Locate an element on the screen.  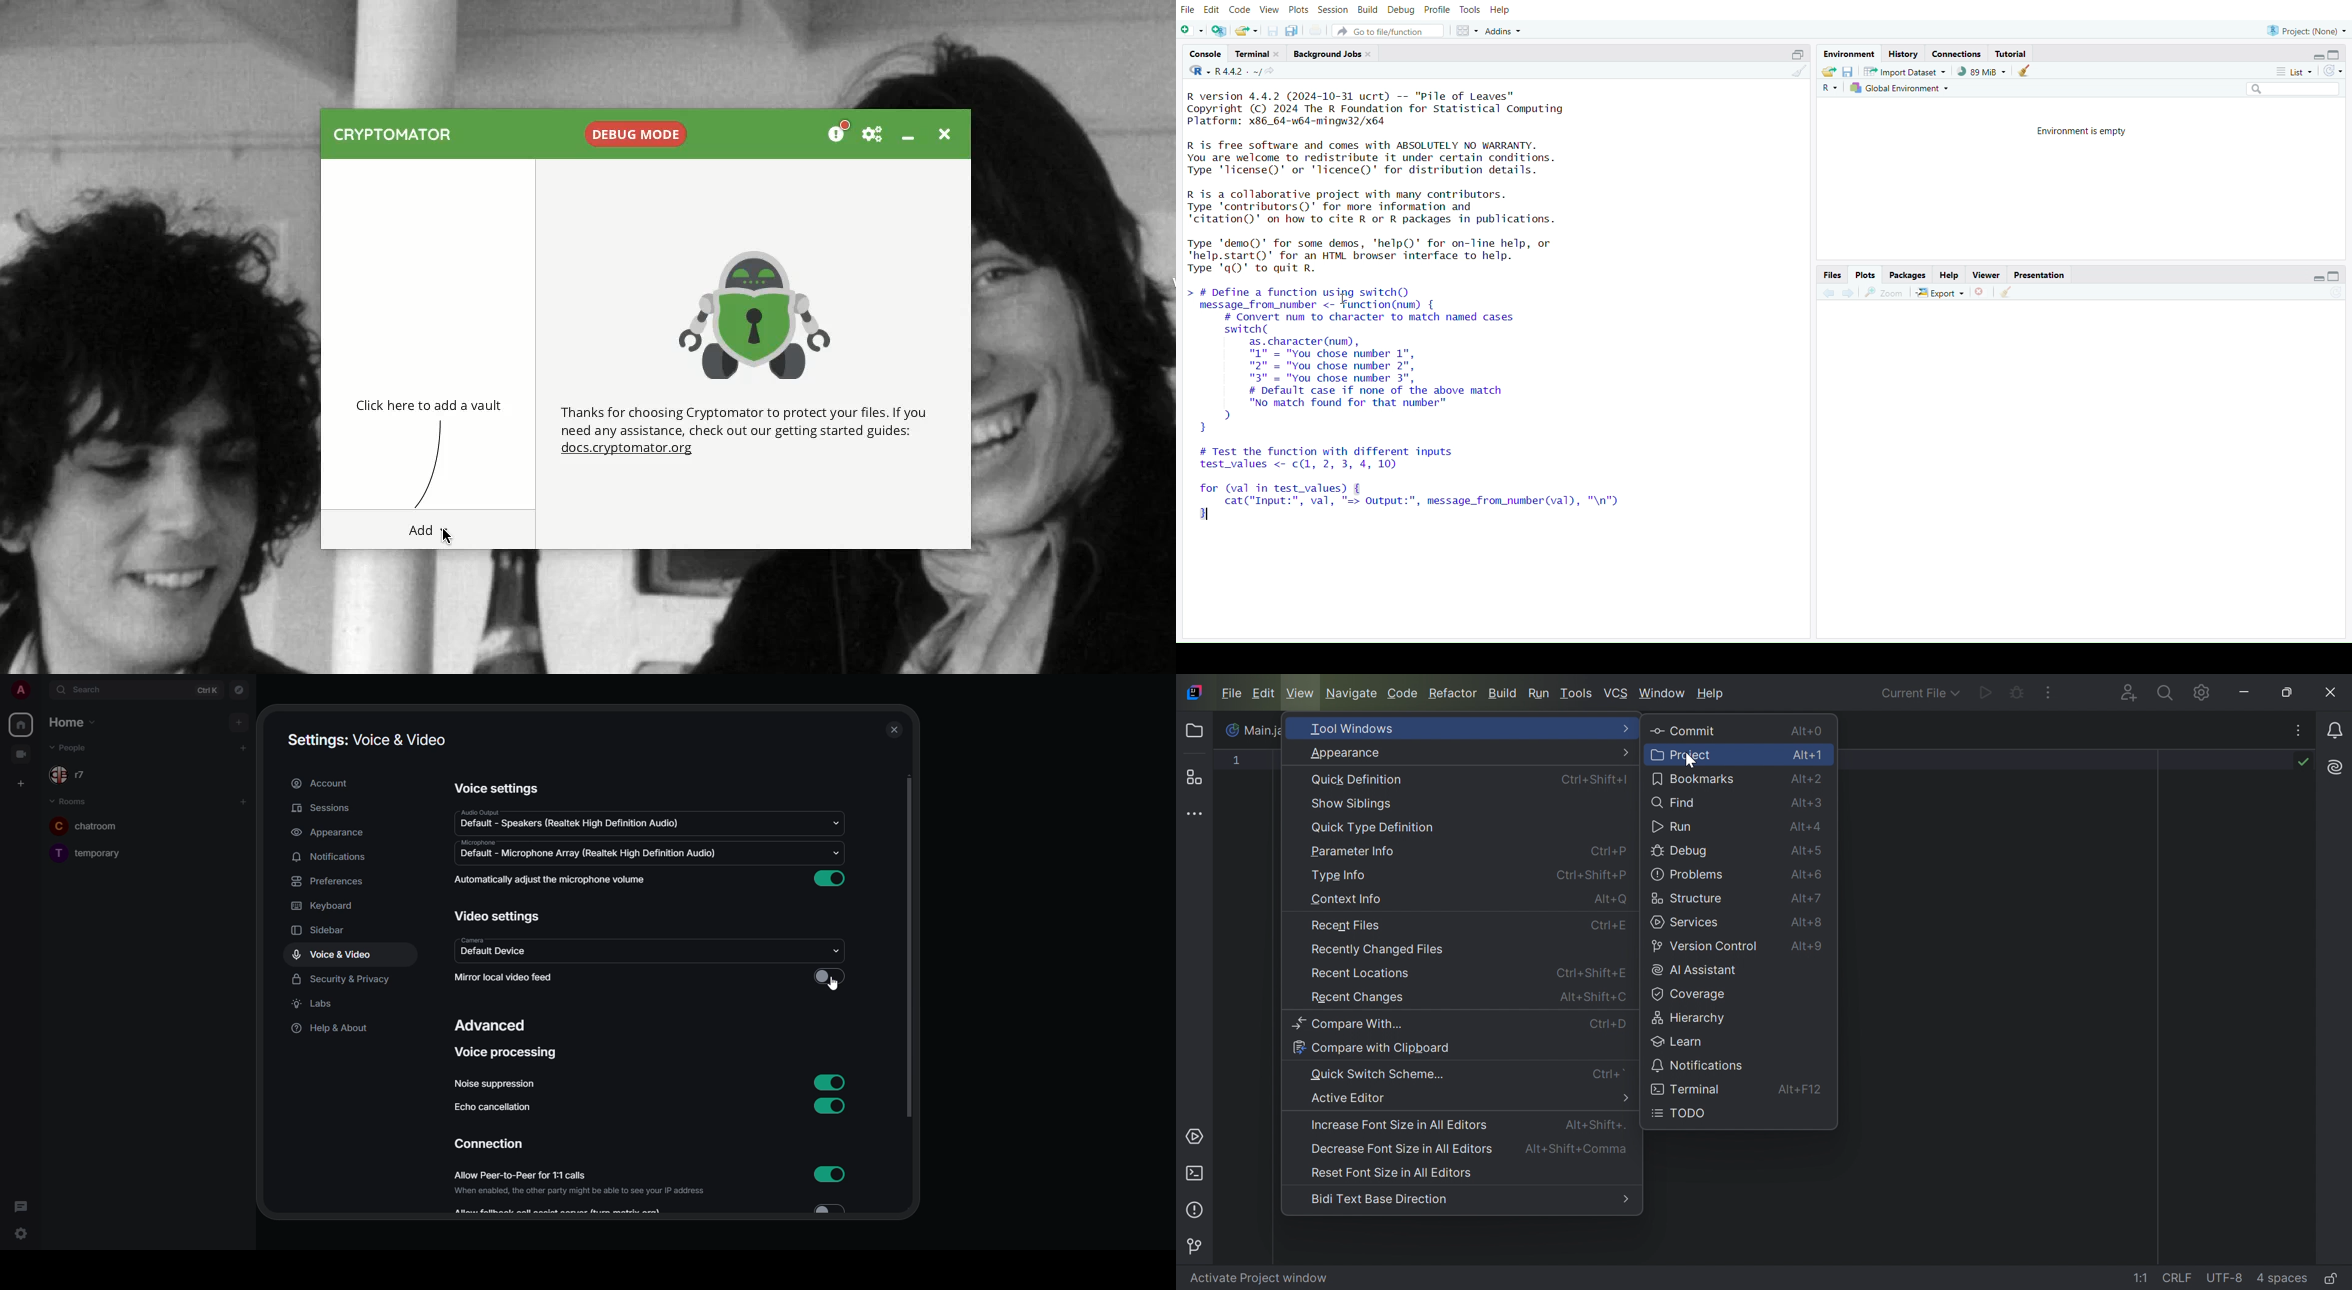
Refresh the list of objects in the environment is located at coordinates (2334, 70).